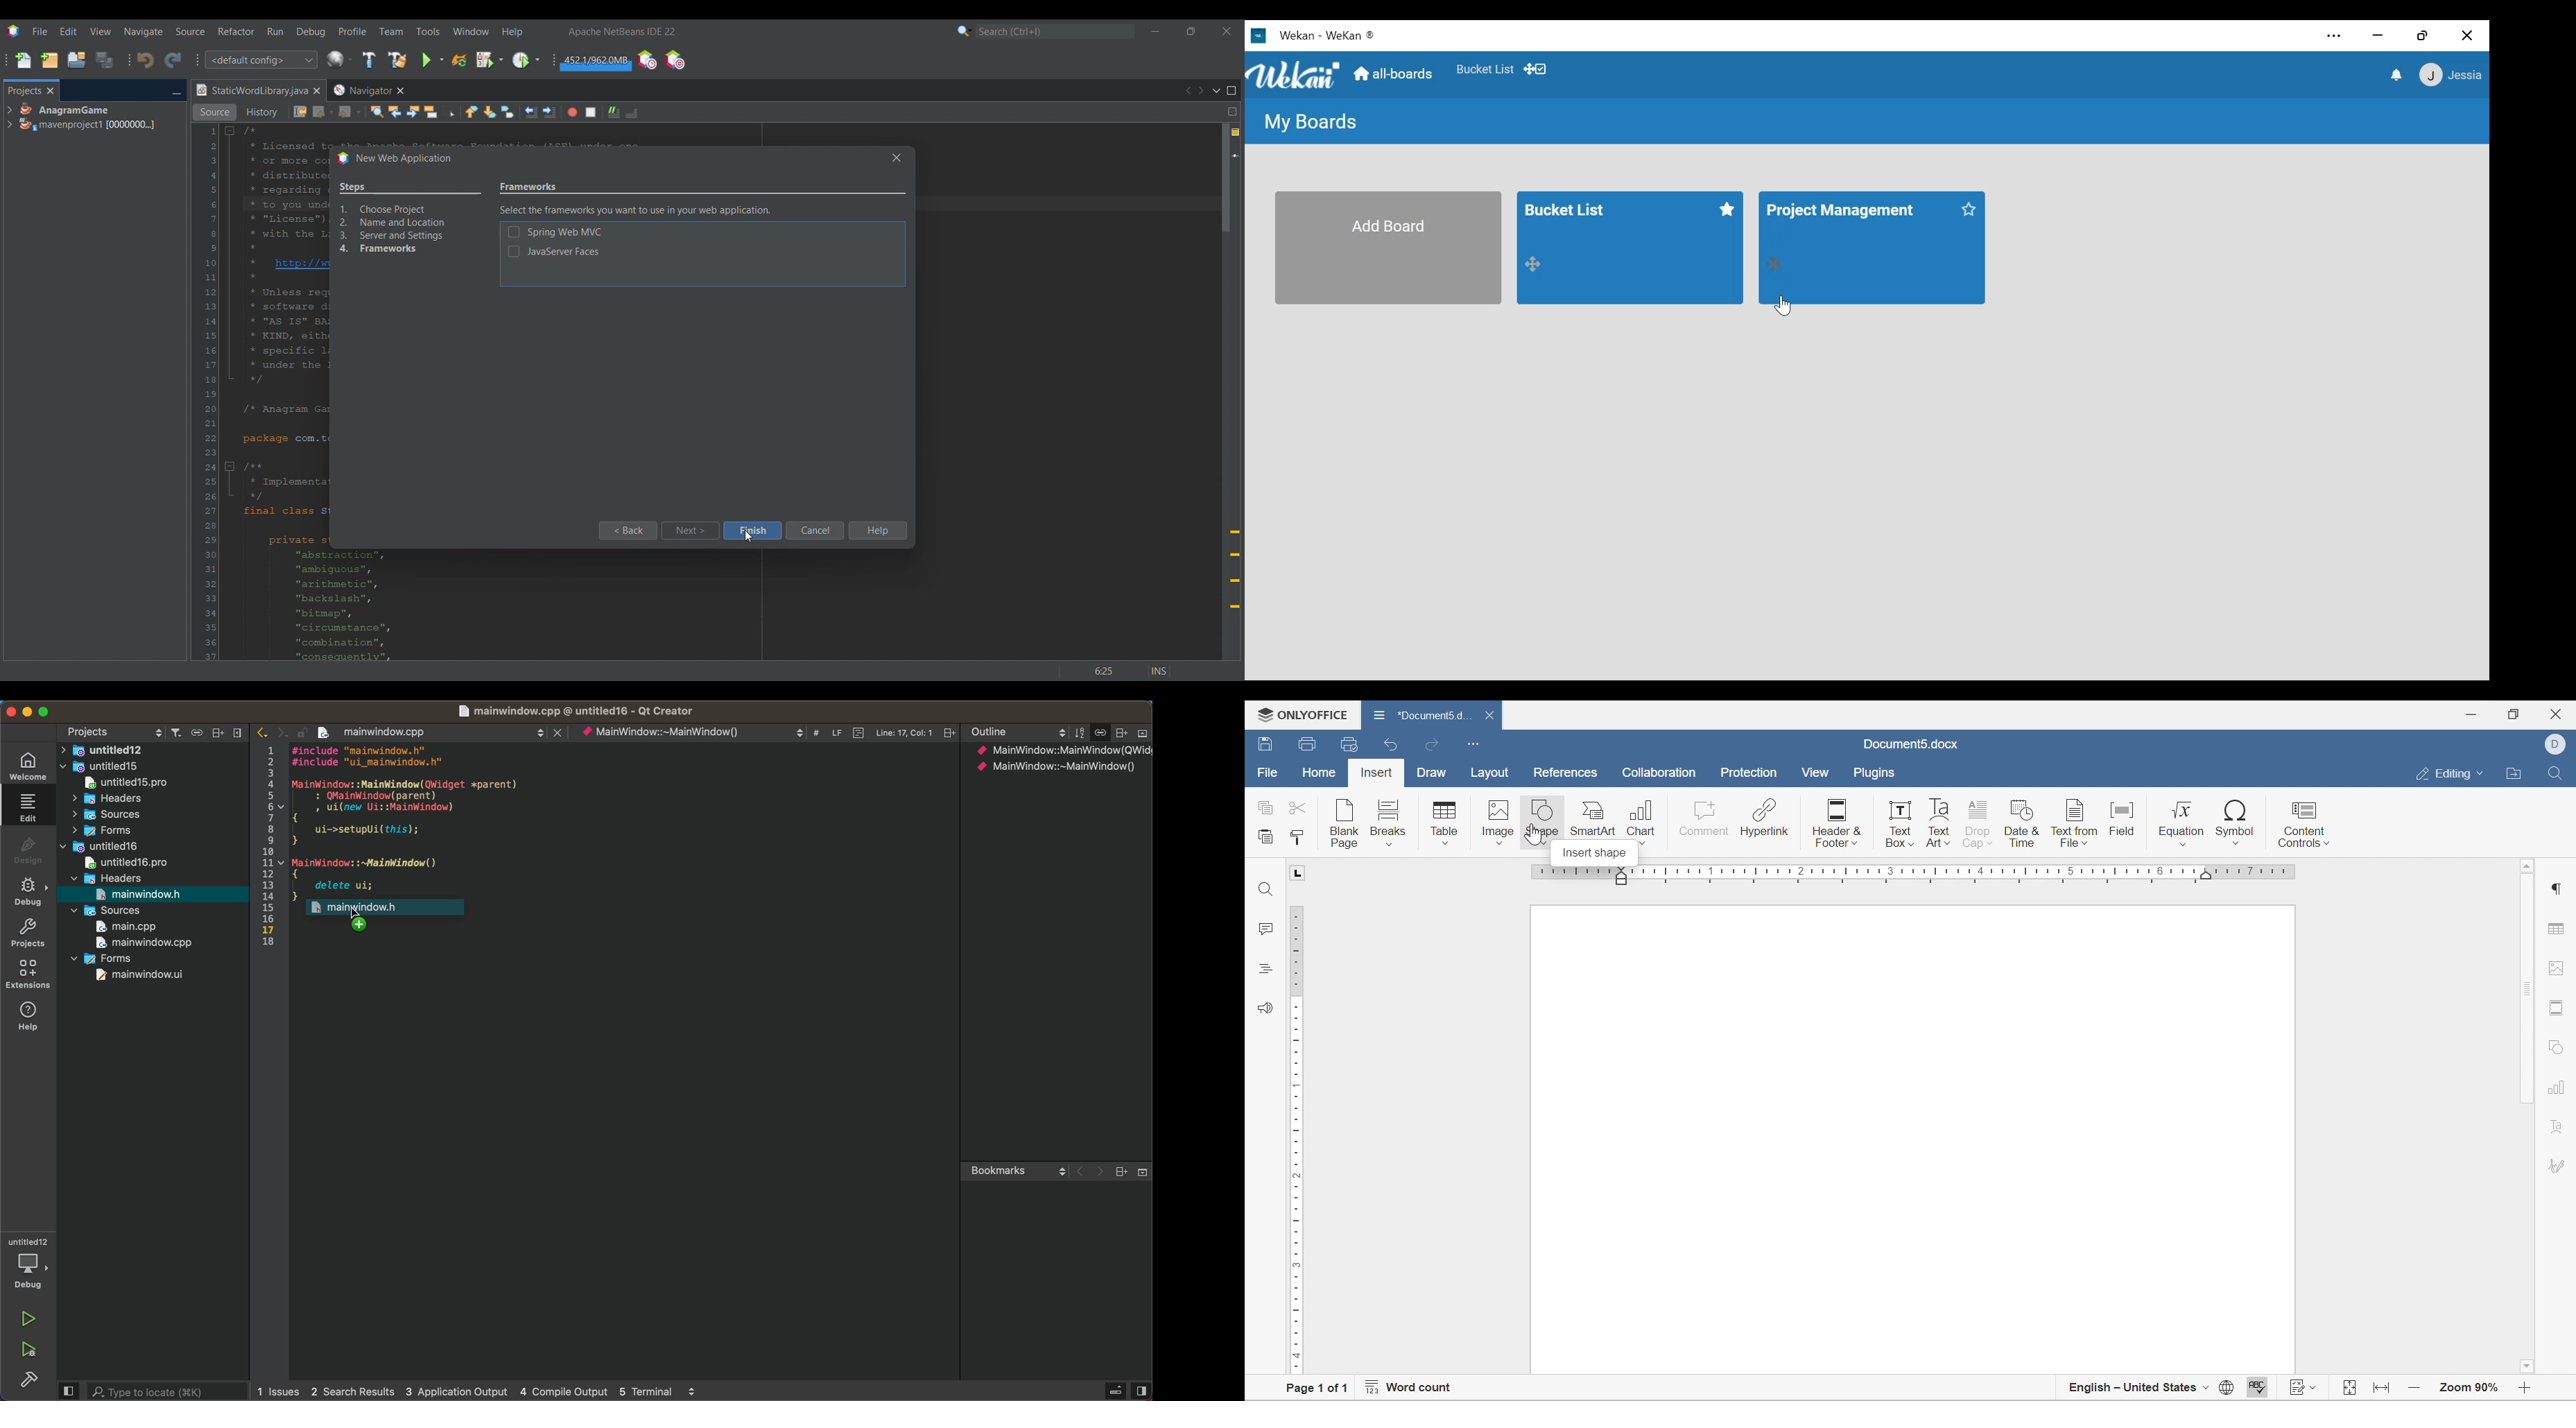 This screenshot has height=1428, width=2576. What do you see at coordinates (2422, 36) in the screenshot?
I see `restore` at bounding box center [2422, 36].